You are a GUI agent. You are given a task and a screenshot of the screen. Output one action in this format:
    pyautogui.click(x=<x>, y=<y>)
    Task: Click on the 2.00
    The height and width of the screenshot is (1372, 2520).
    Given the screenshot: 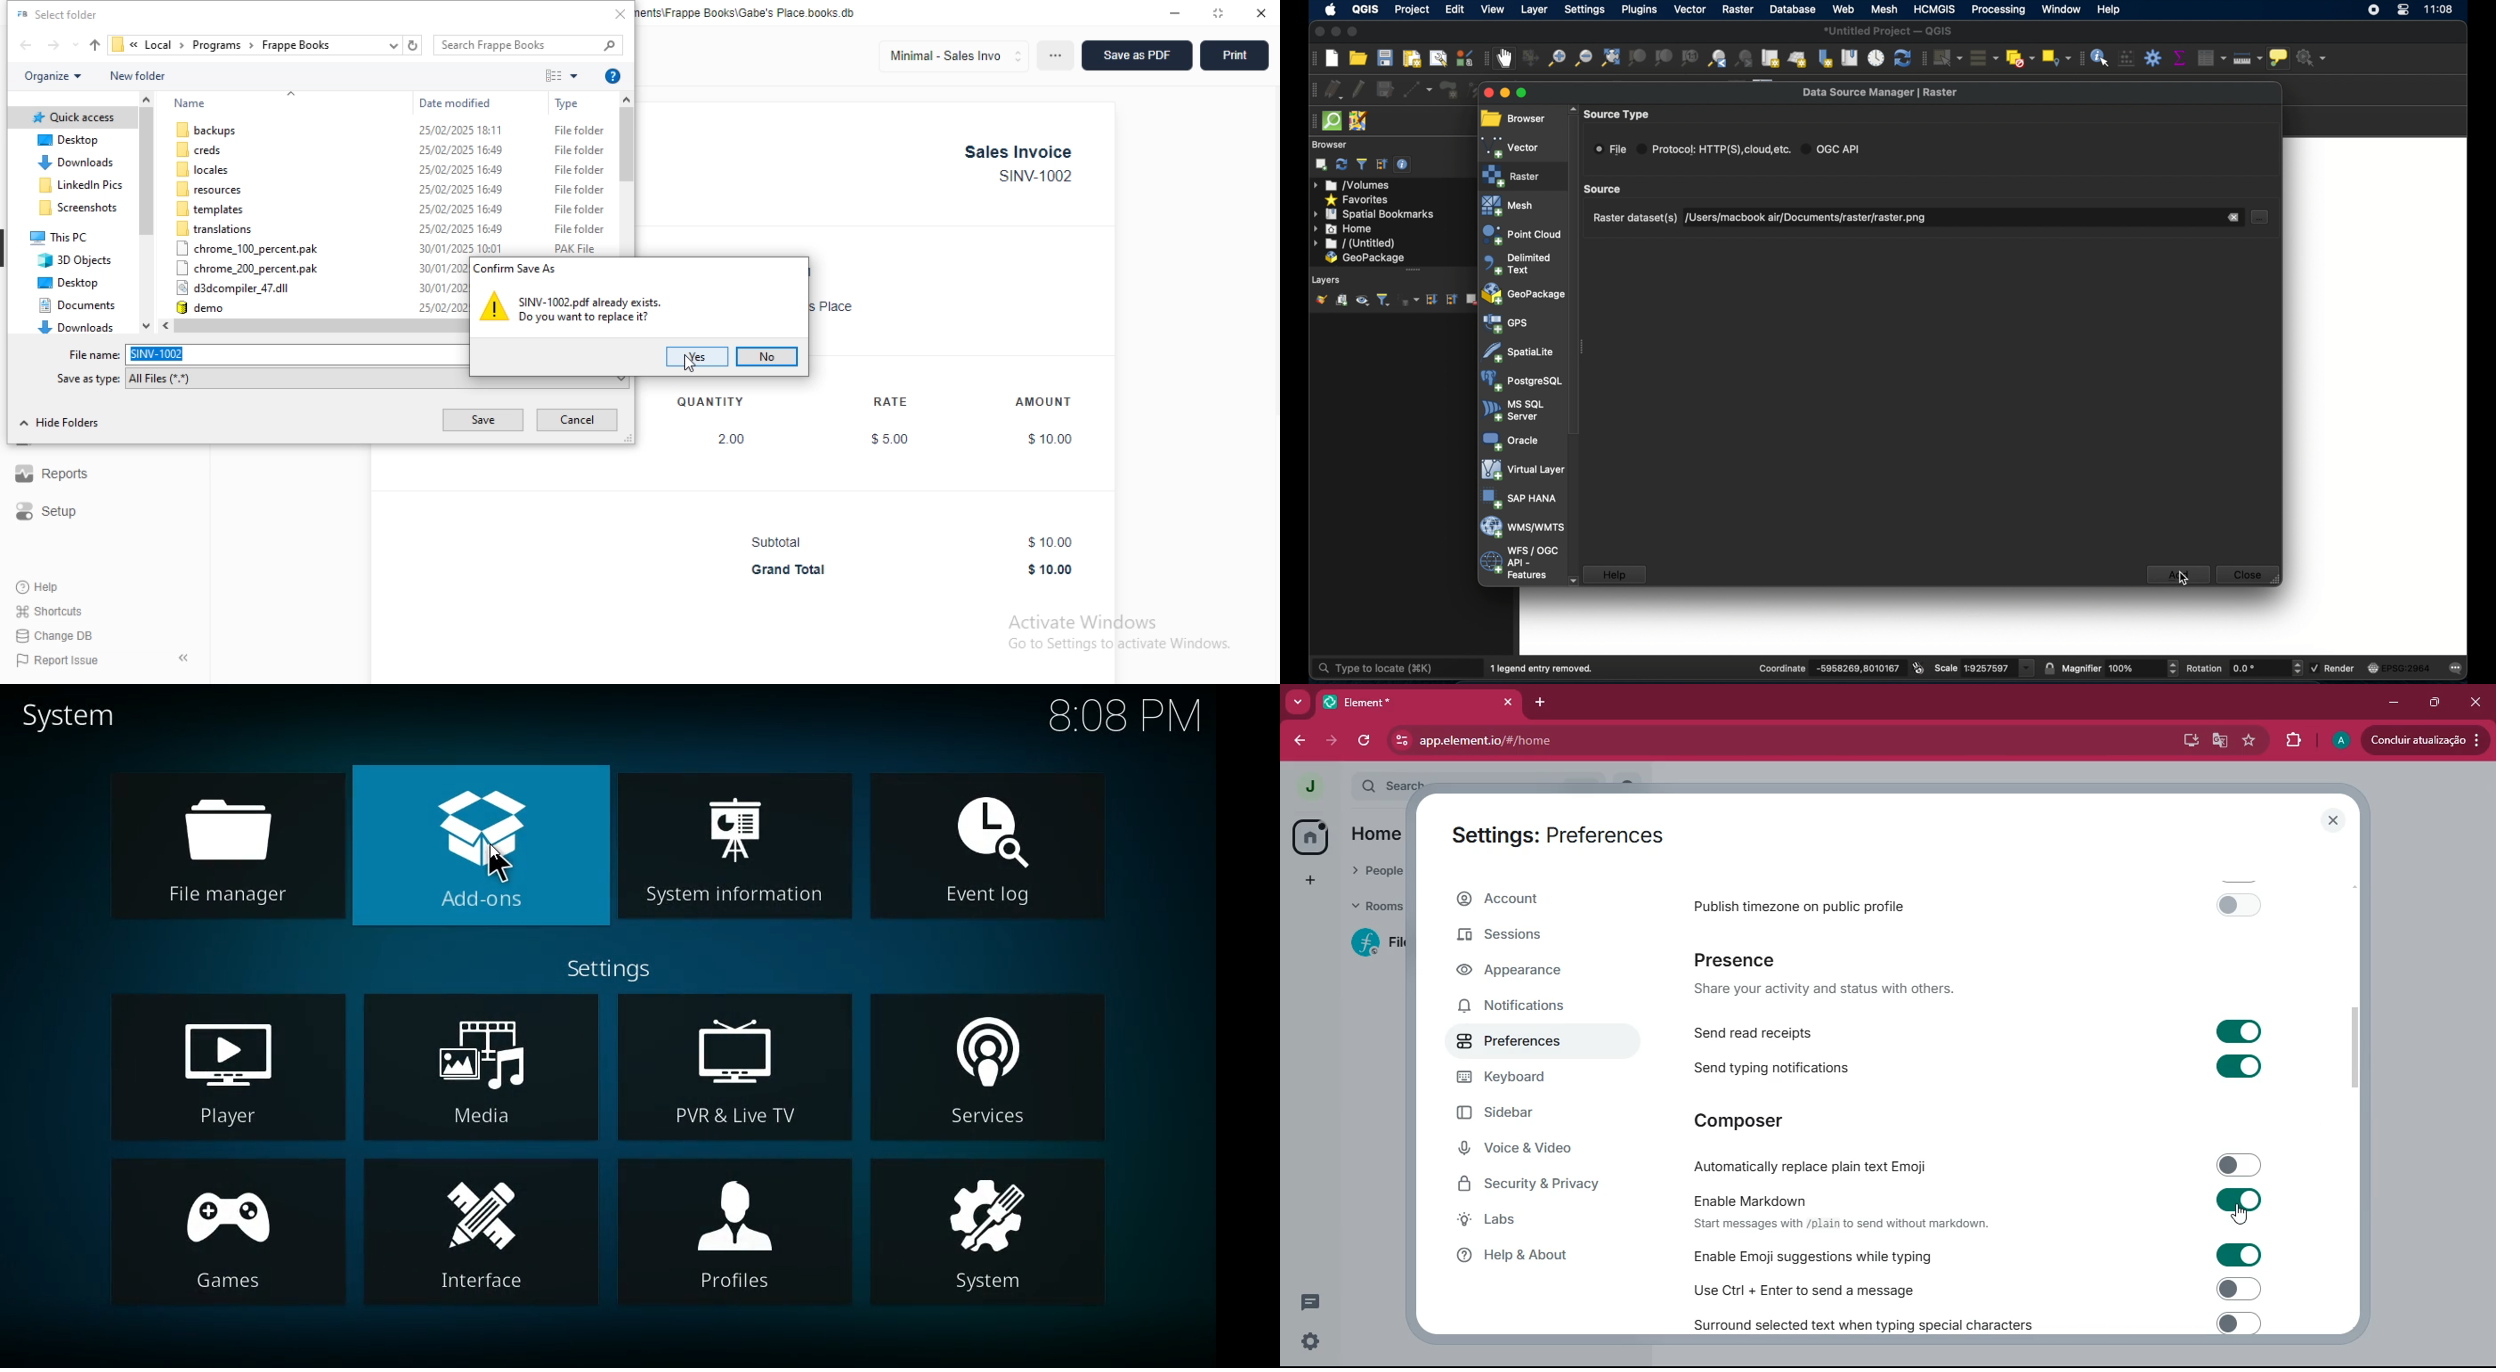 What is the action you would take?
    pyautogui.click(x=733, y=439)
    